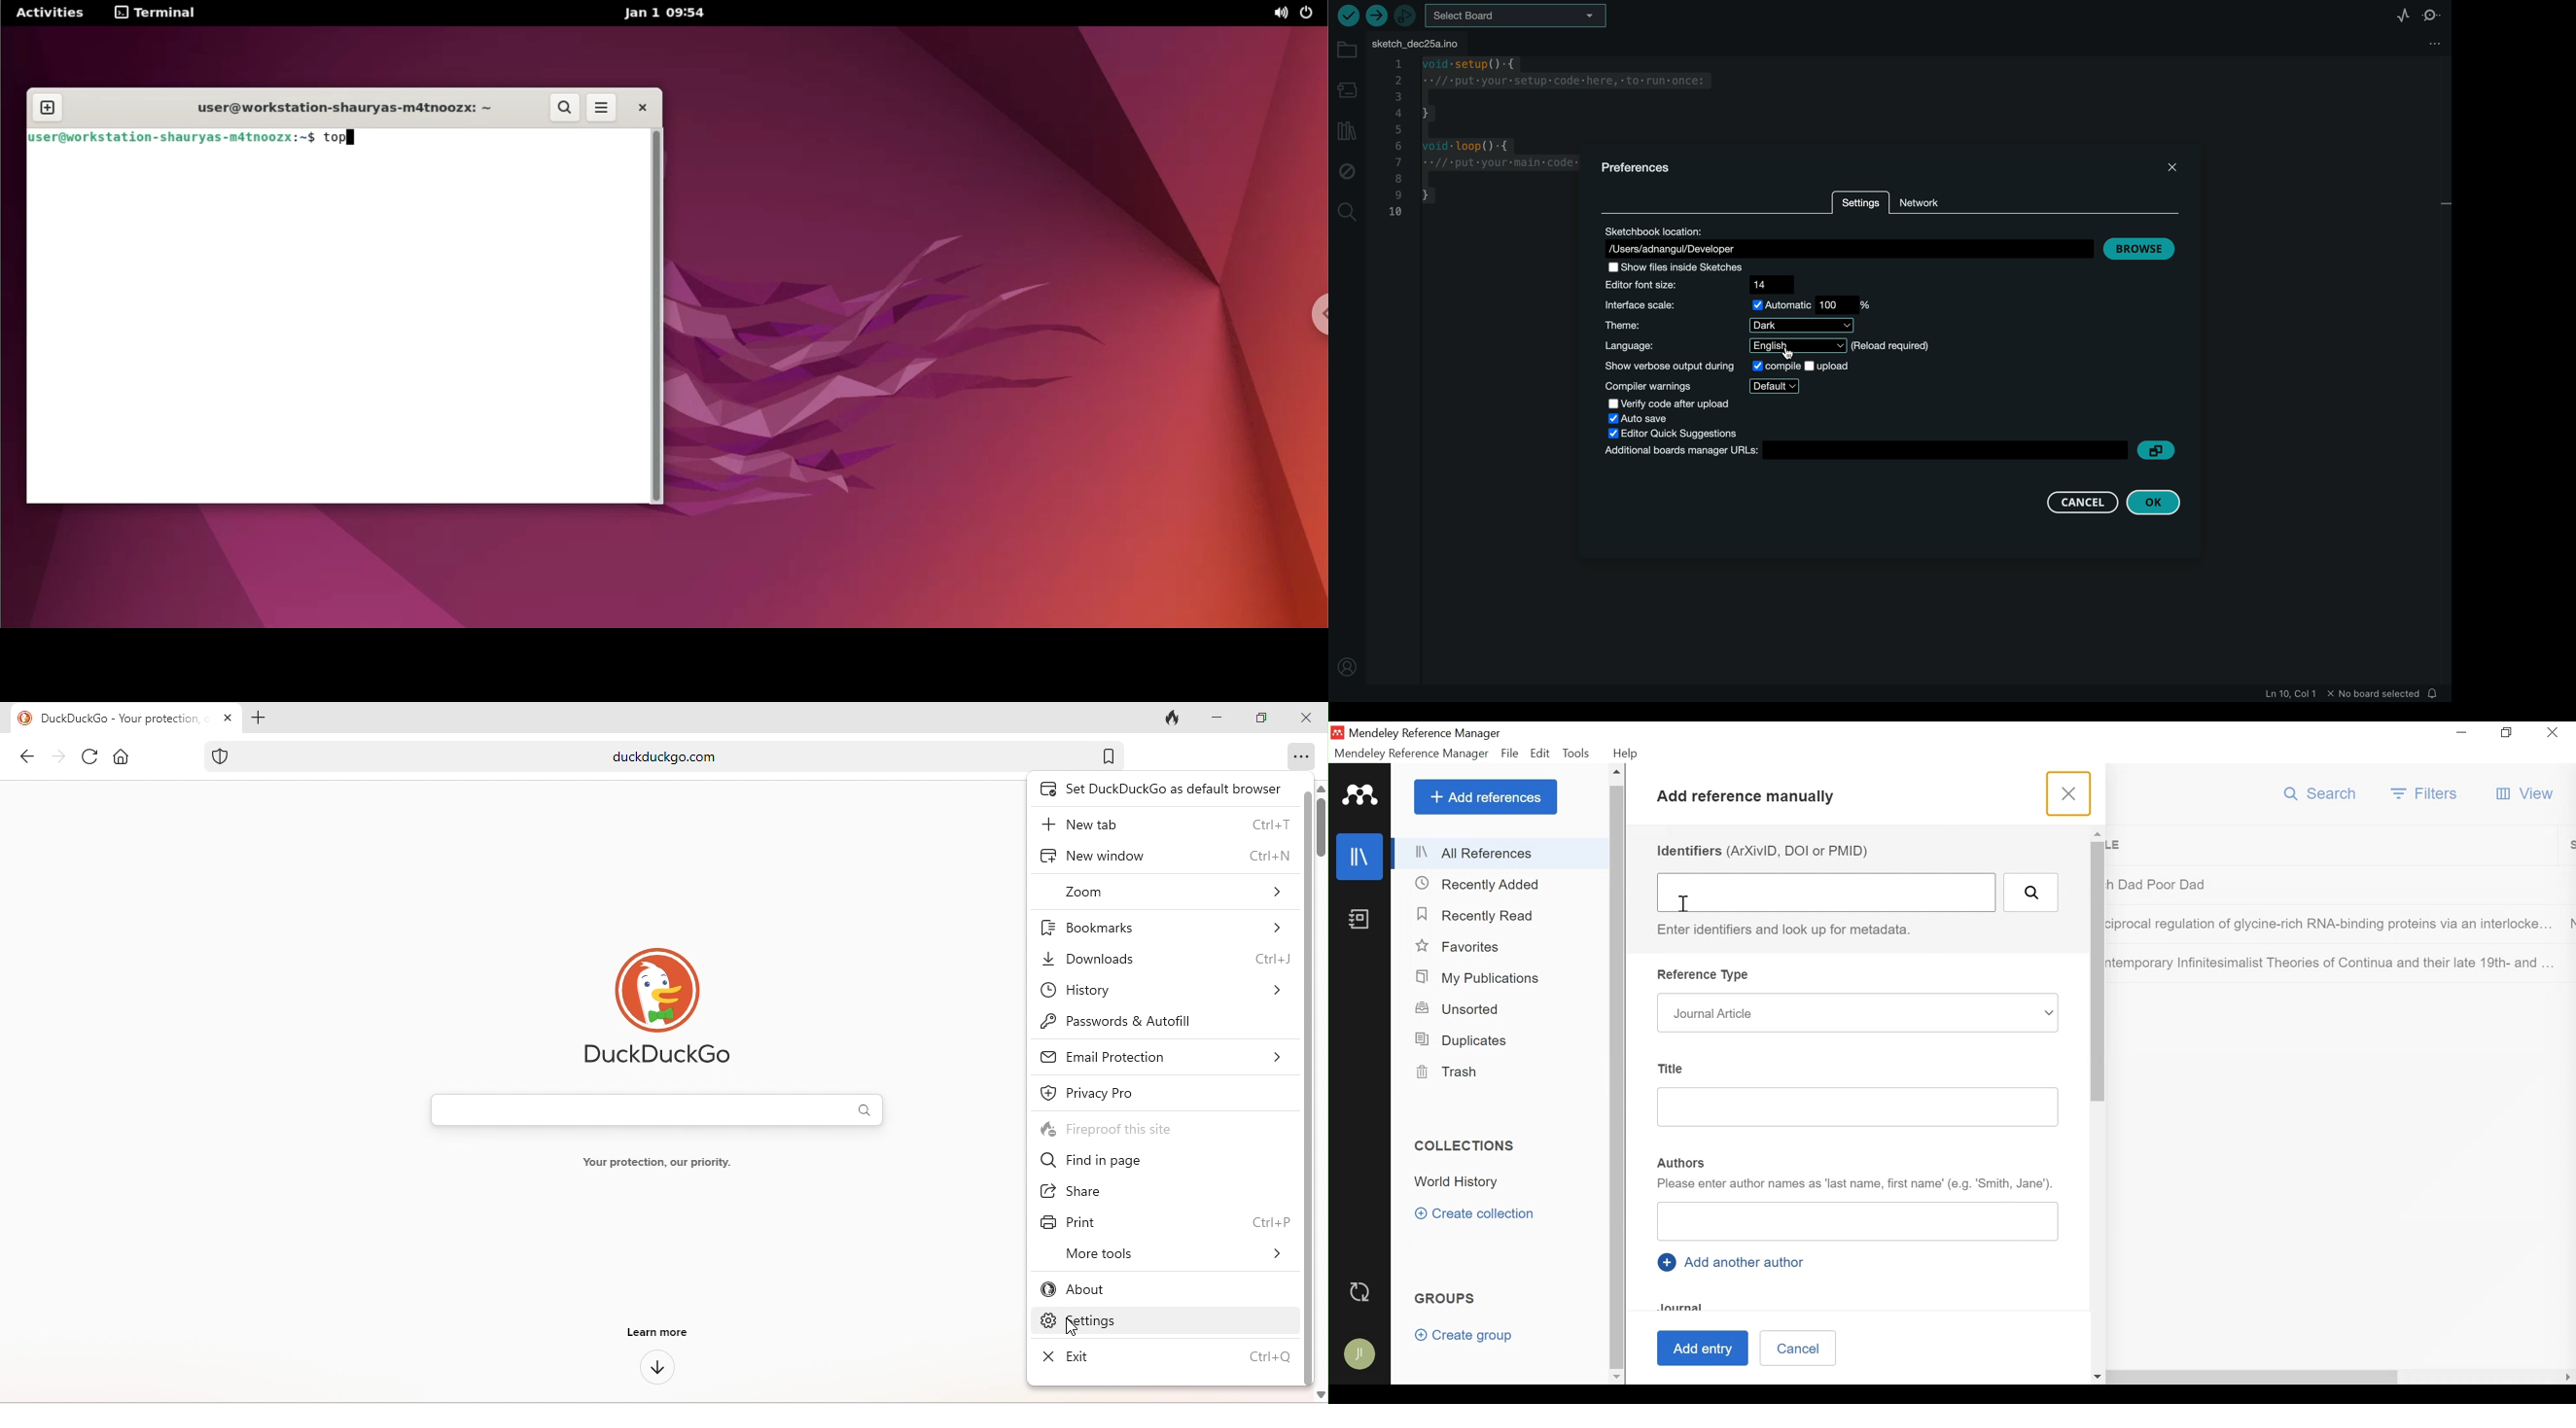  I want to click on vertical scroll bar, so click(1309, 1086).